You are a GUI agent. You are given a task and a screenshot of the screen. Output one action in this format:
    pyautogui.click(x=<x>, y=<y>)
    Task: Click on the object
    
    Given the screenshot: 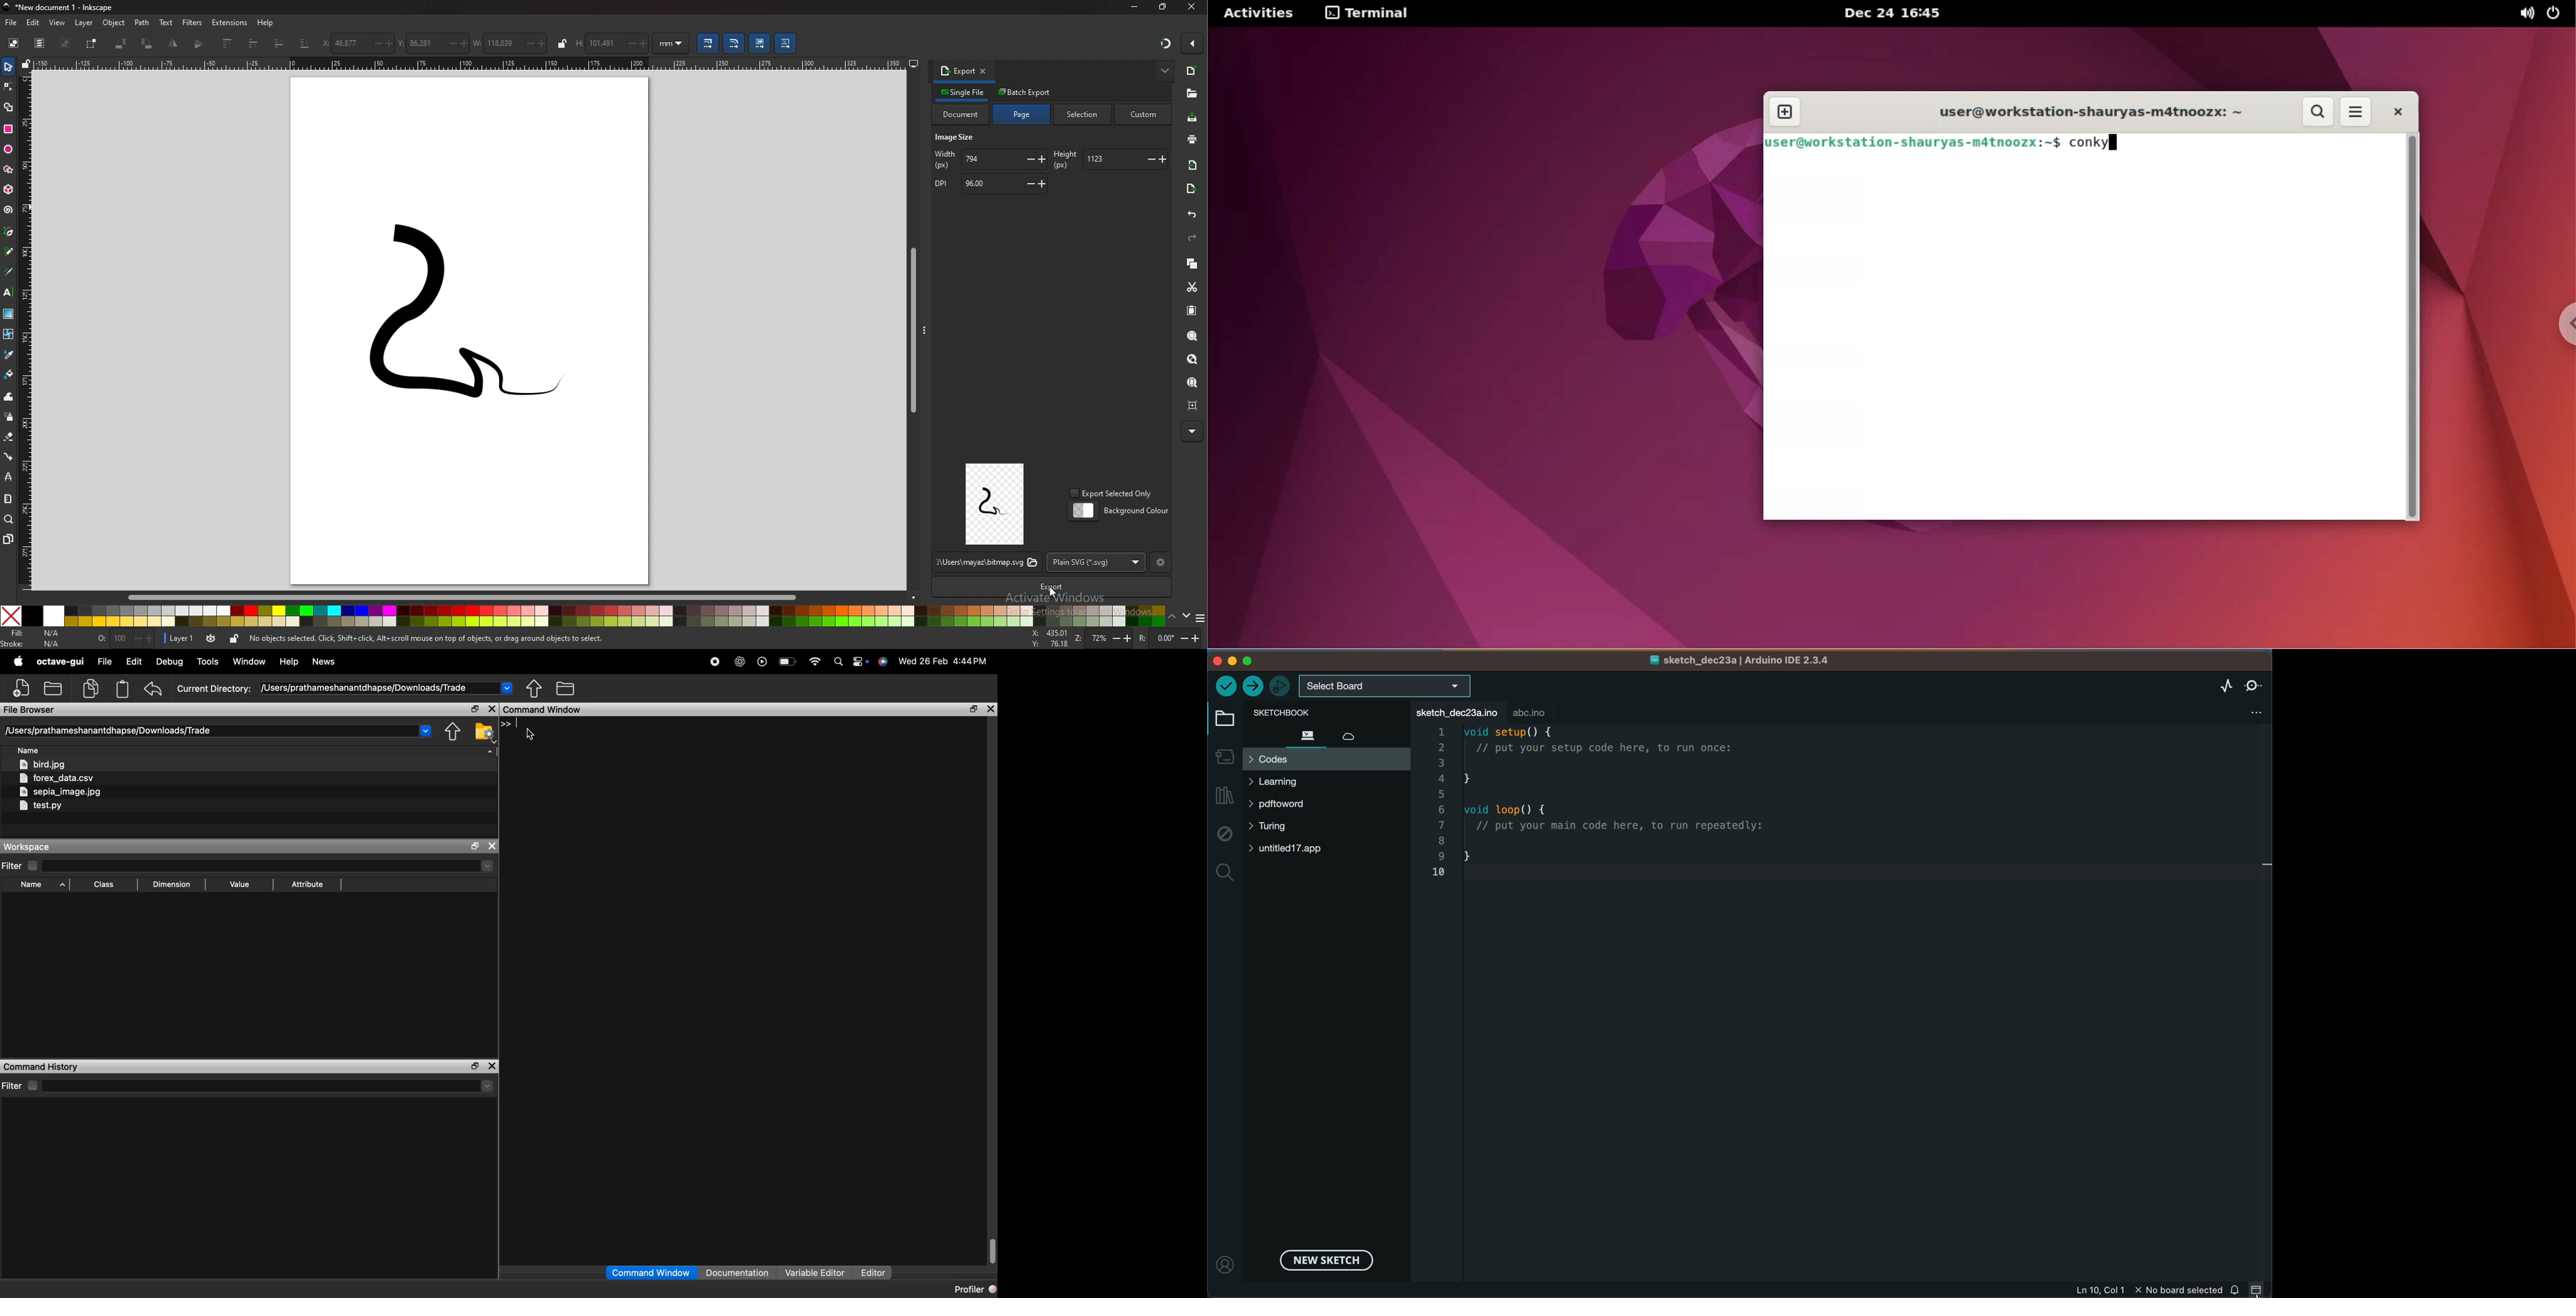 What is the action you would take?
    pyautogui.click(x=114, y=23)
    